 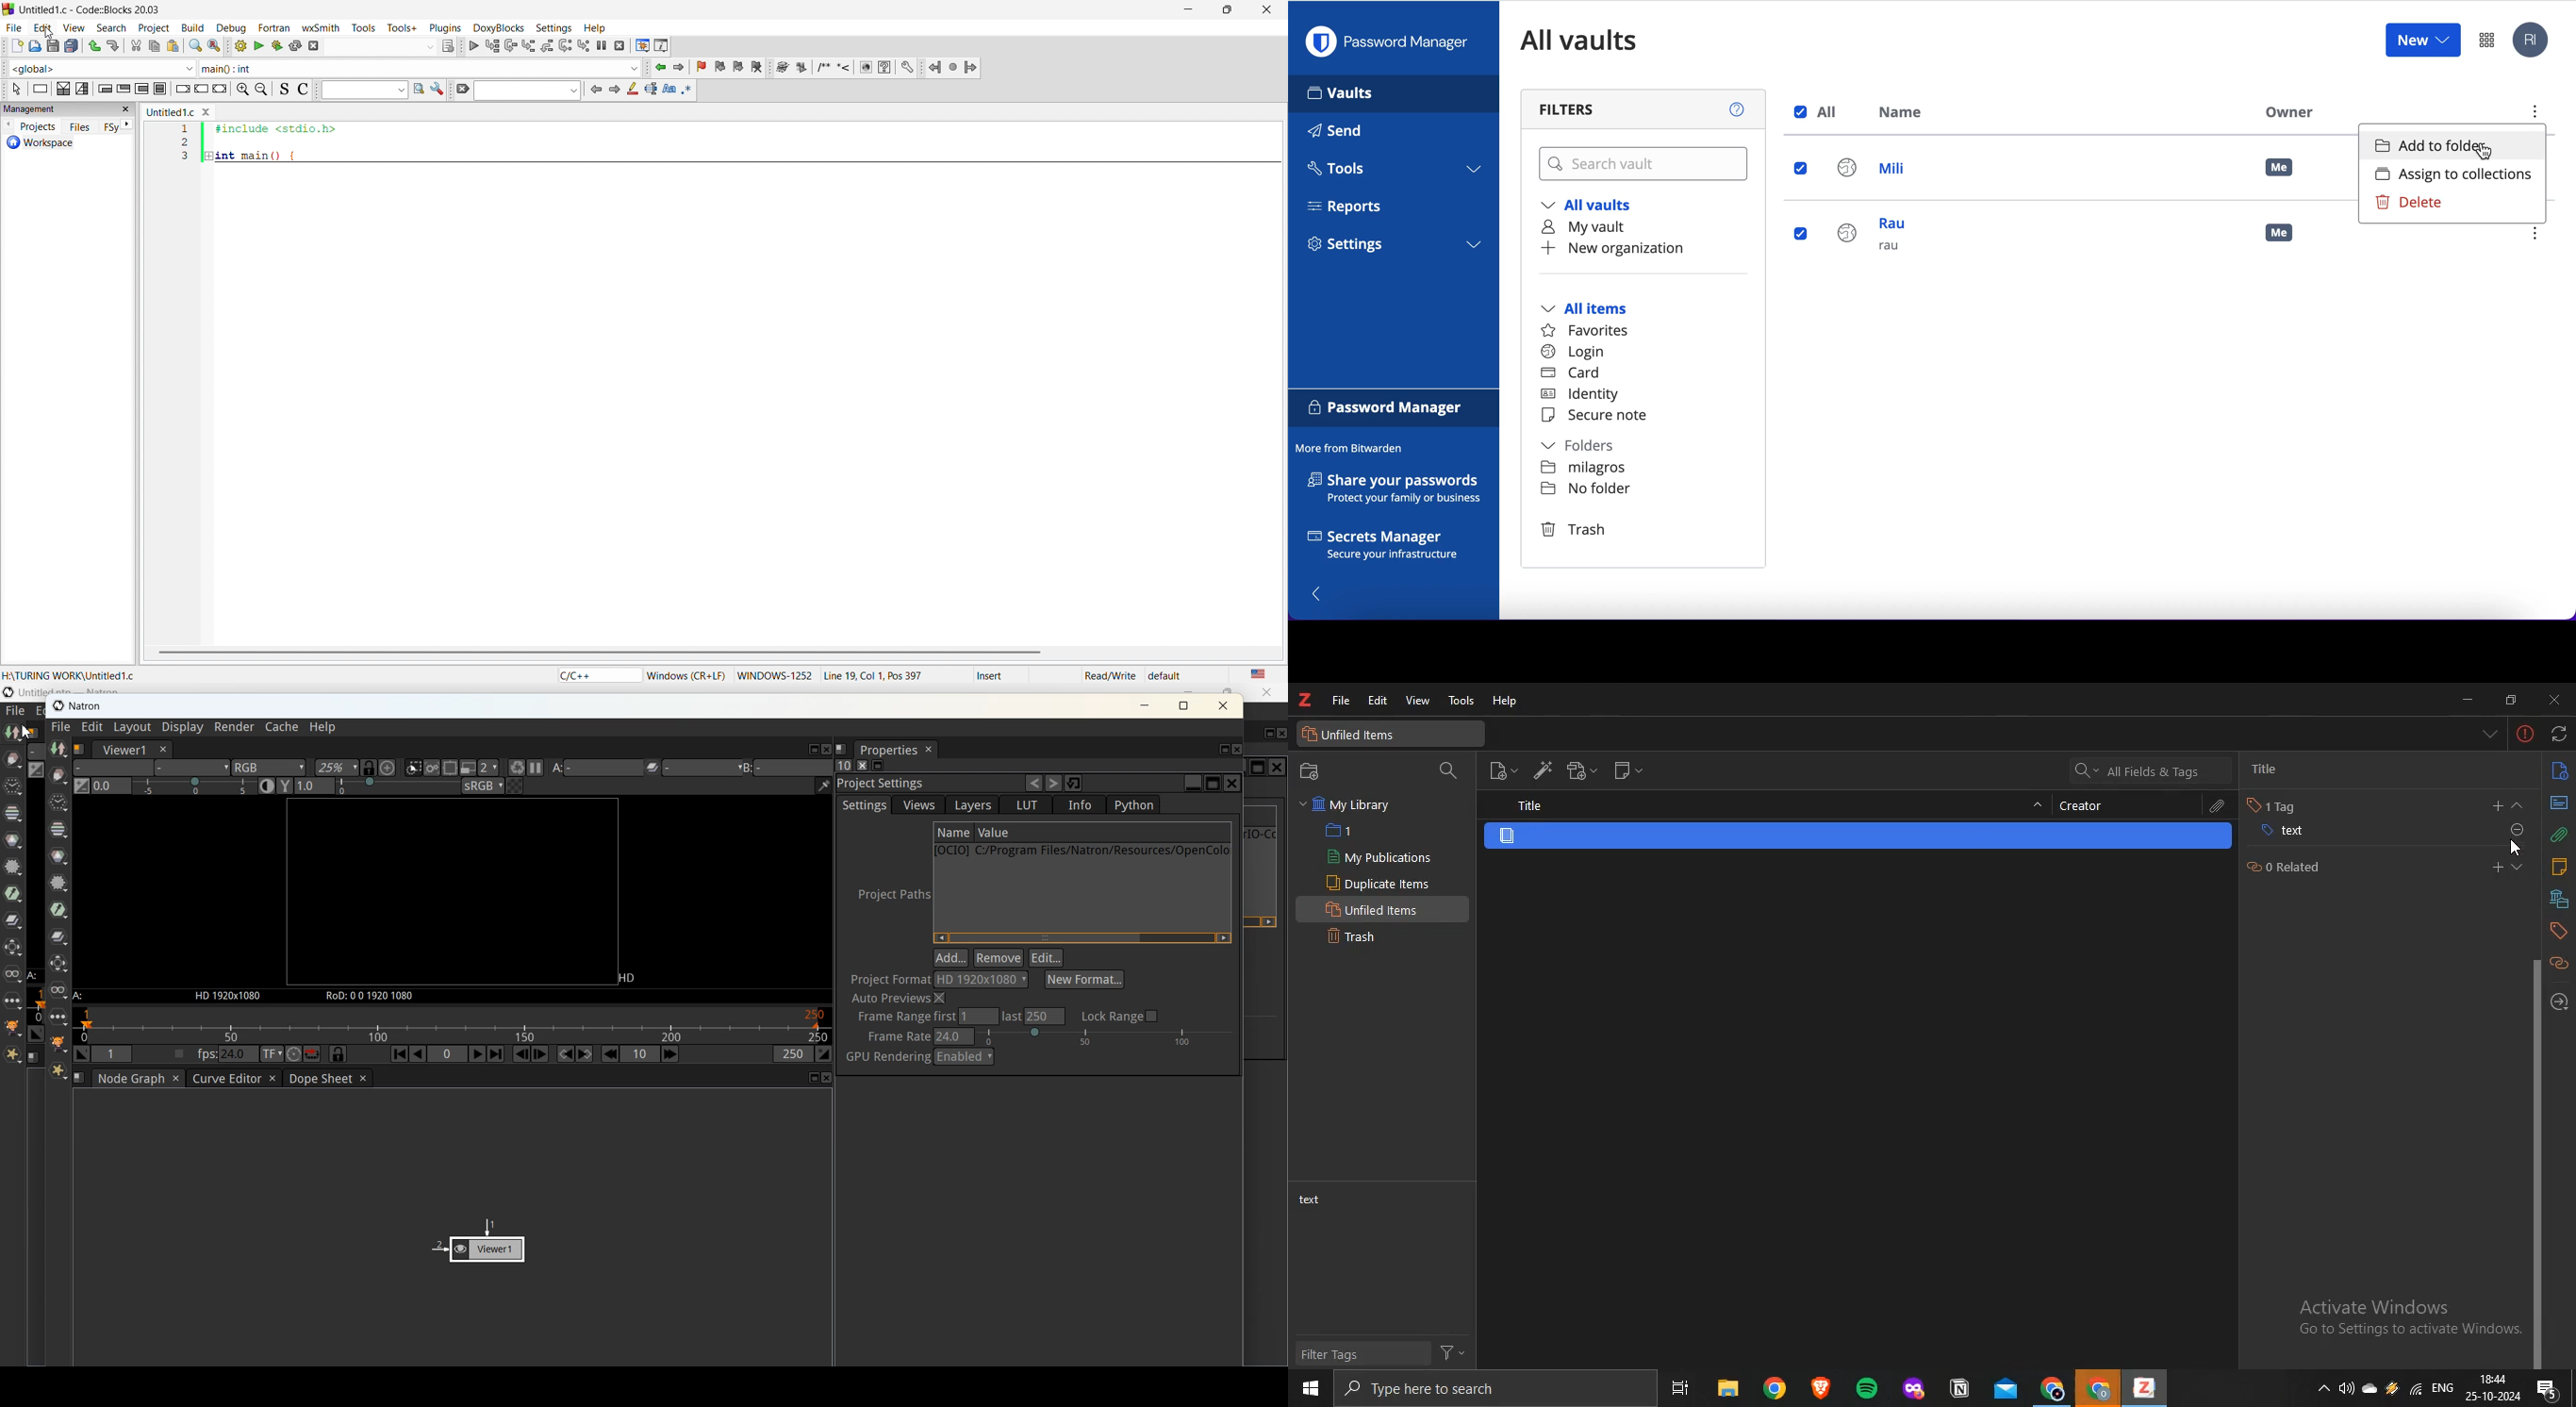 What do you see at coordinates (2483, 735) in the screenshot?
I see `list all tabs` at bounding box center [2483, 735].